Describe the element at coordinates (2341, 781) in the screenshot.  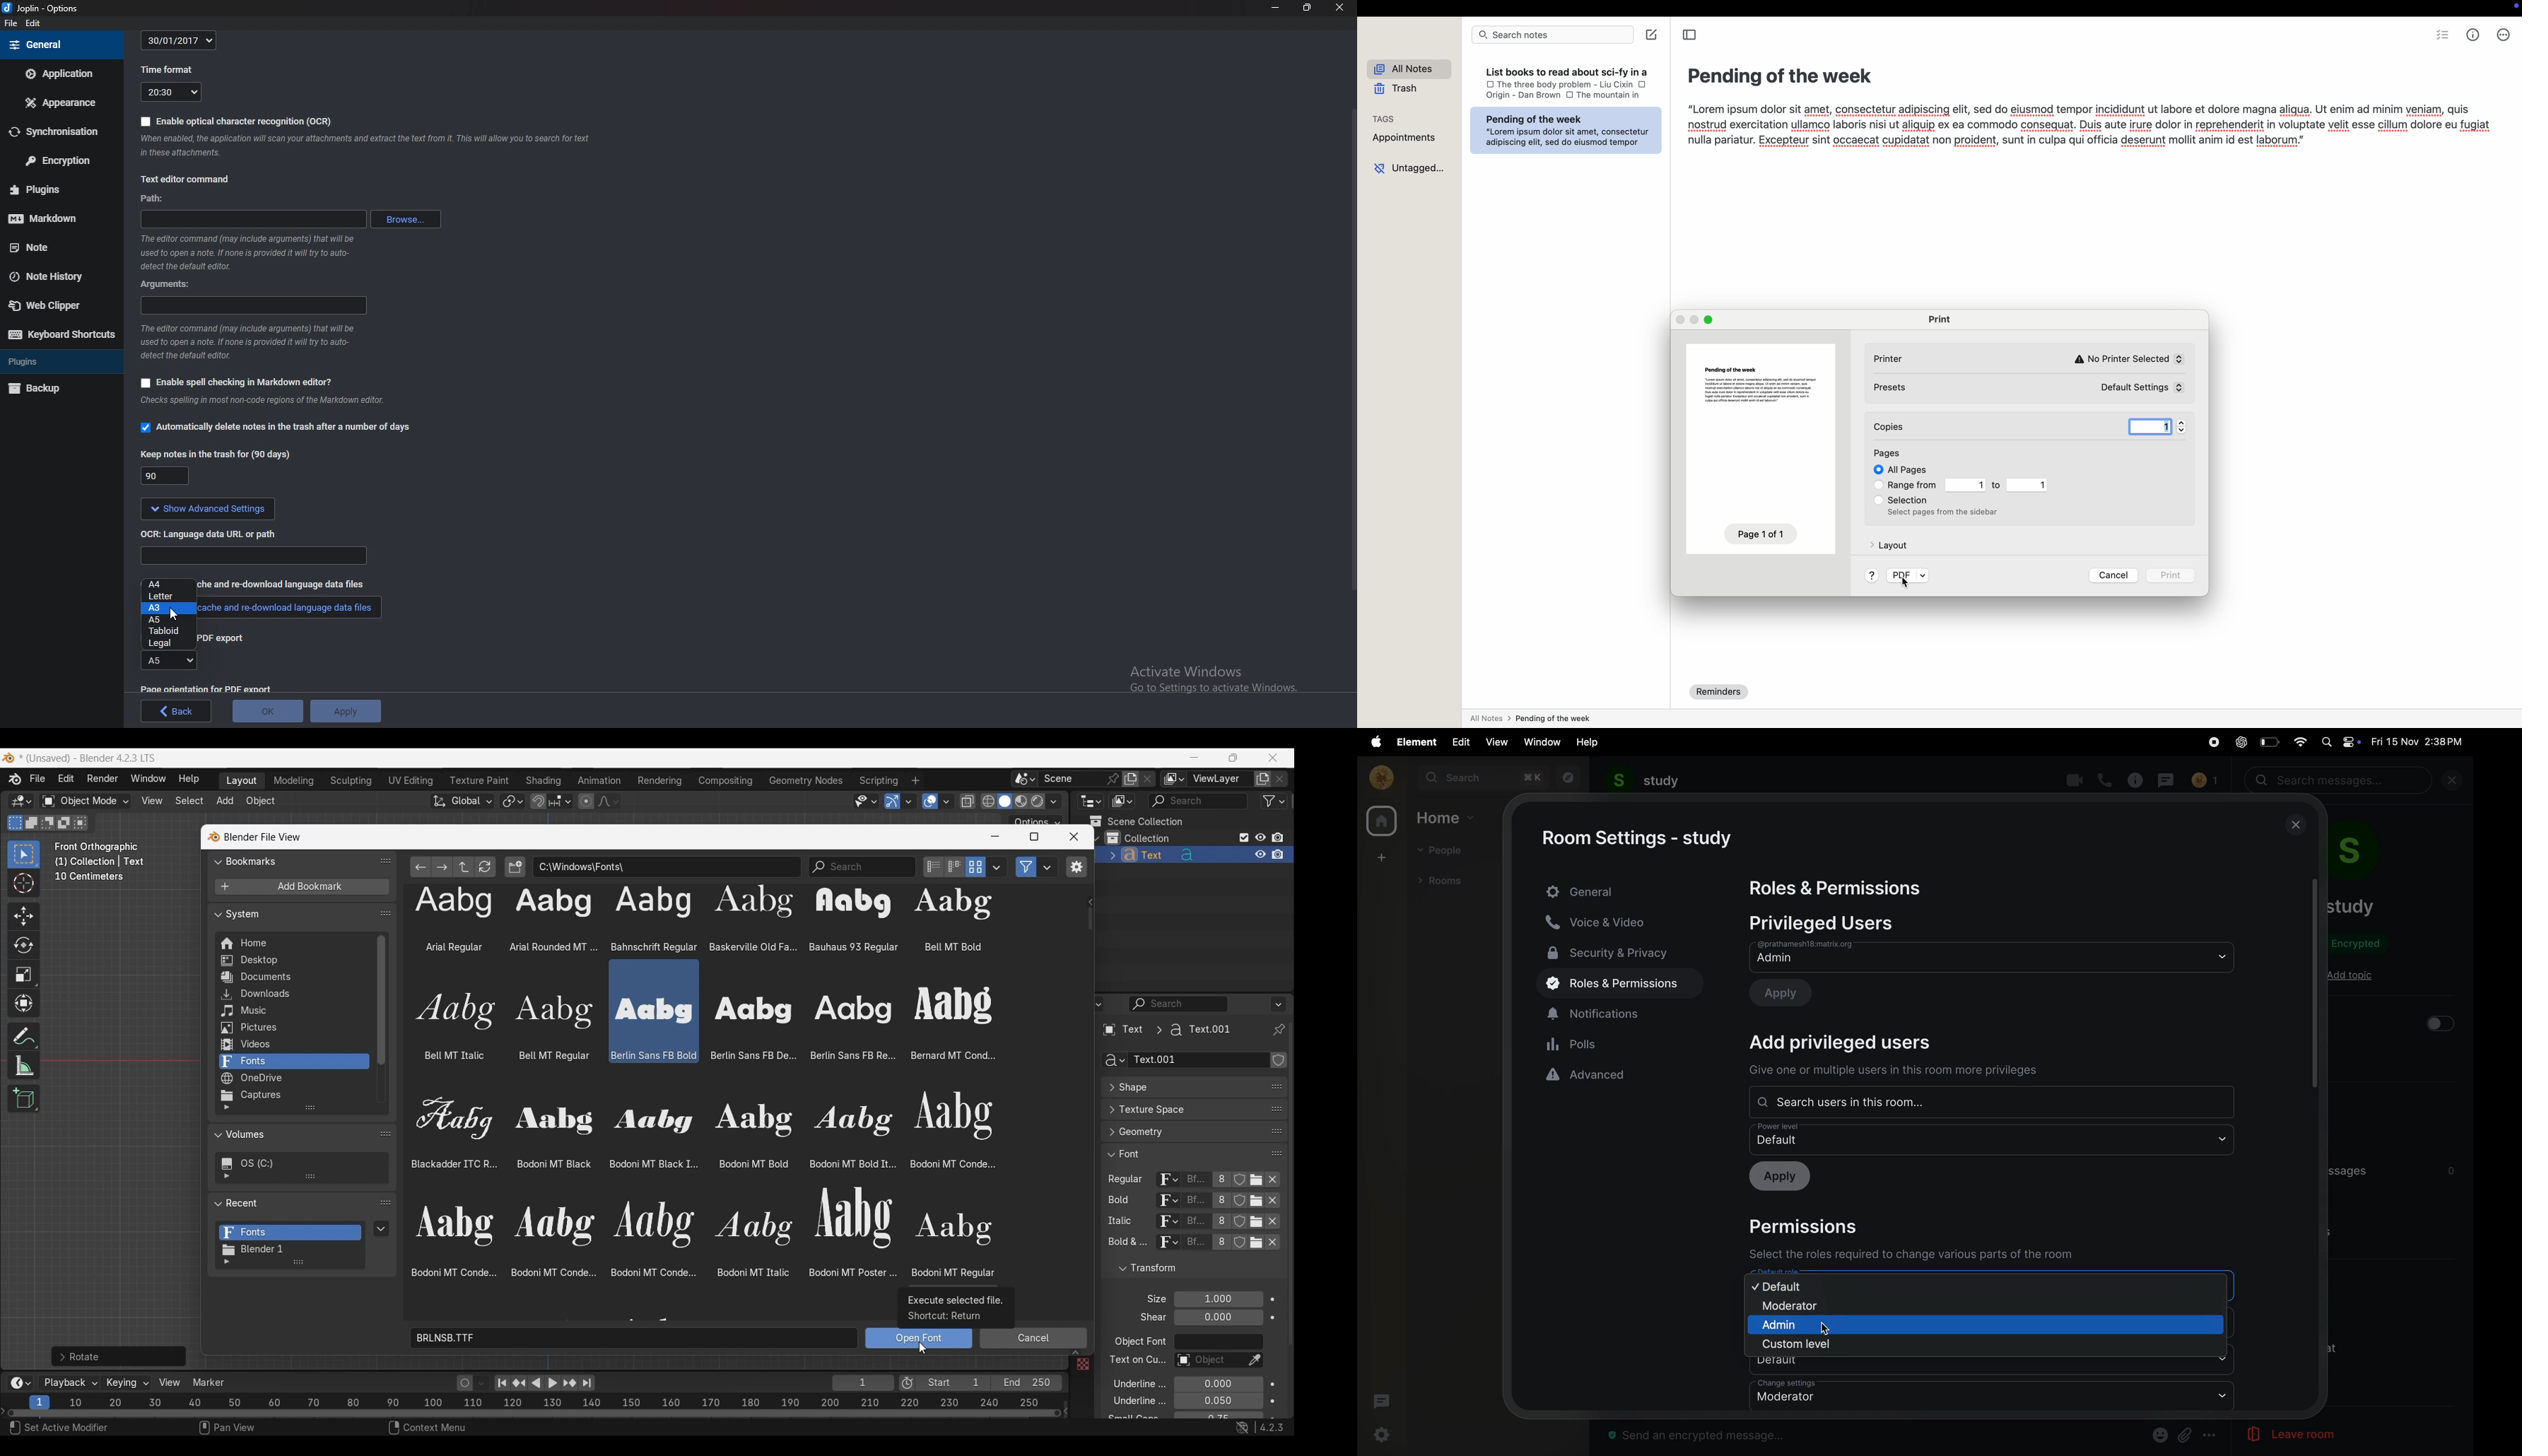
I see `search bar` at that location.